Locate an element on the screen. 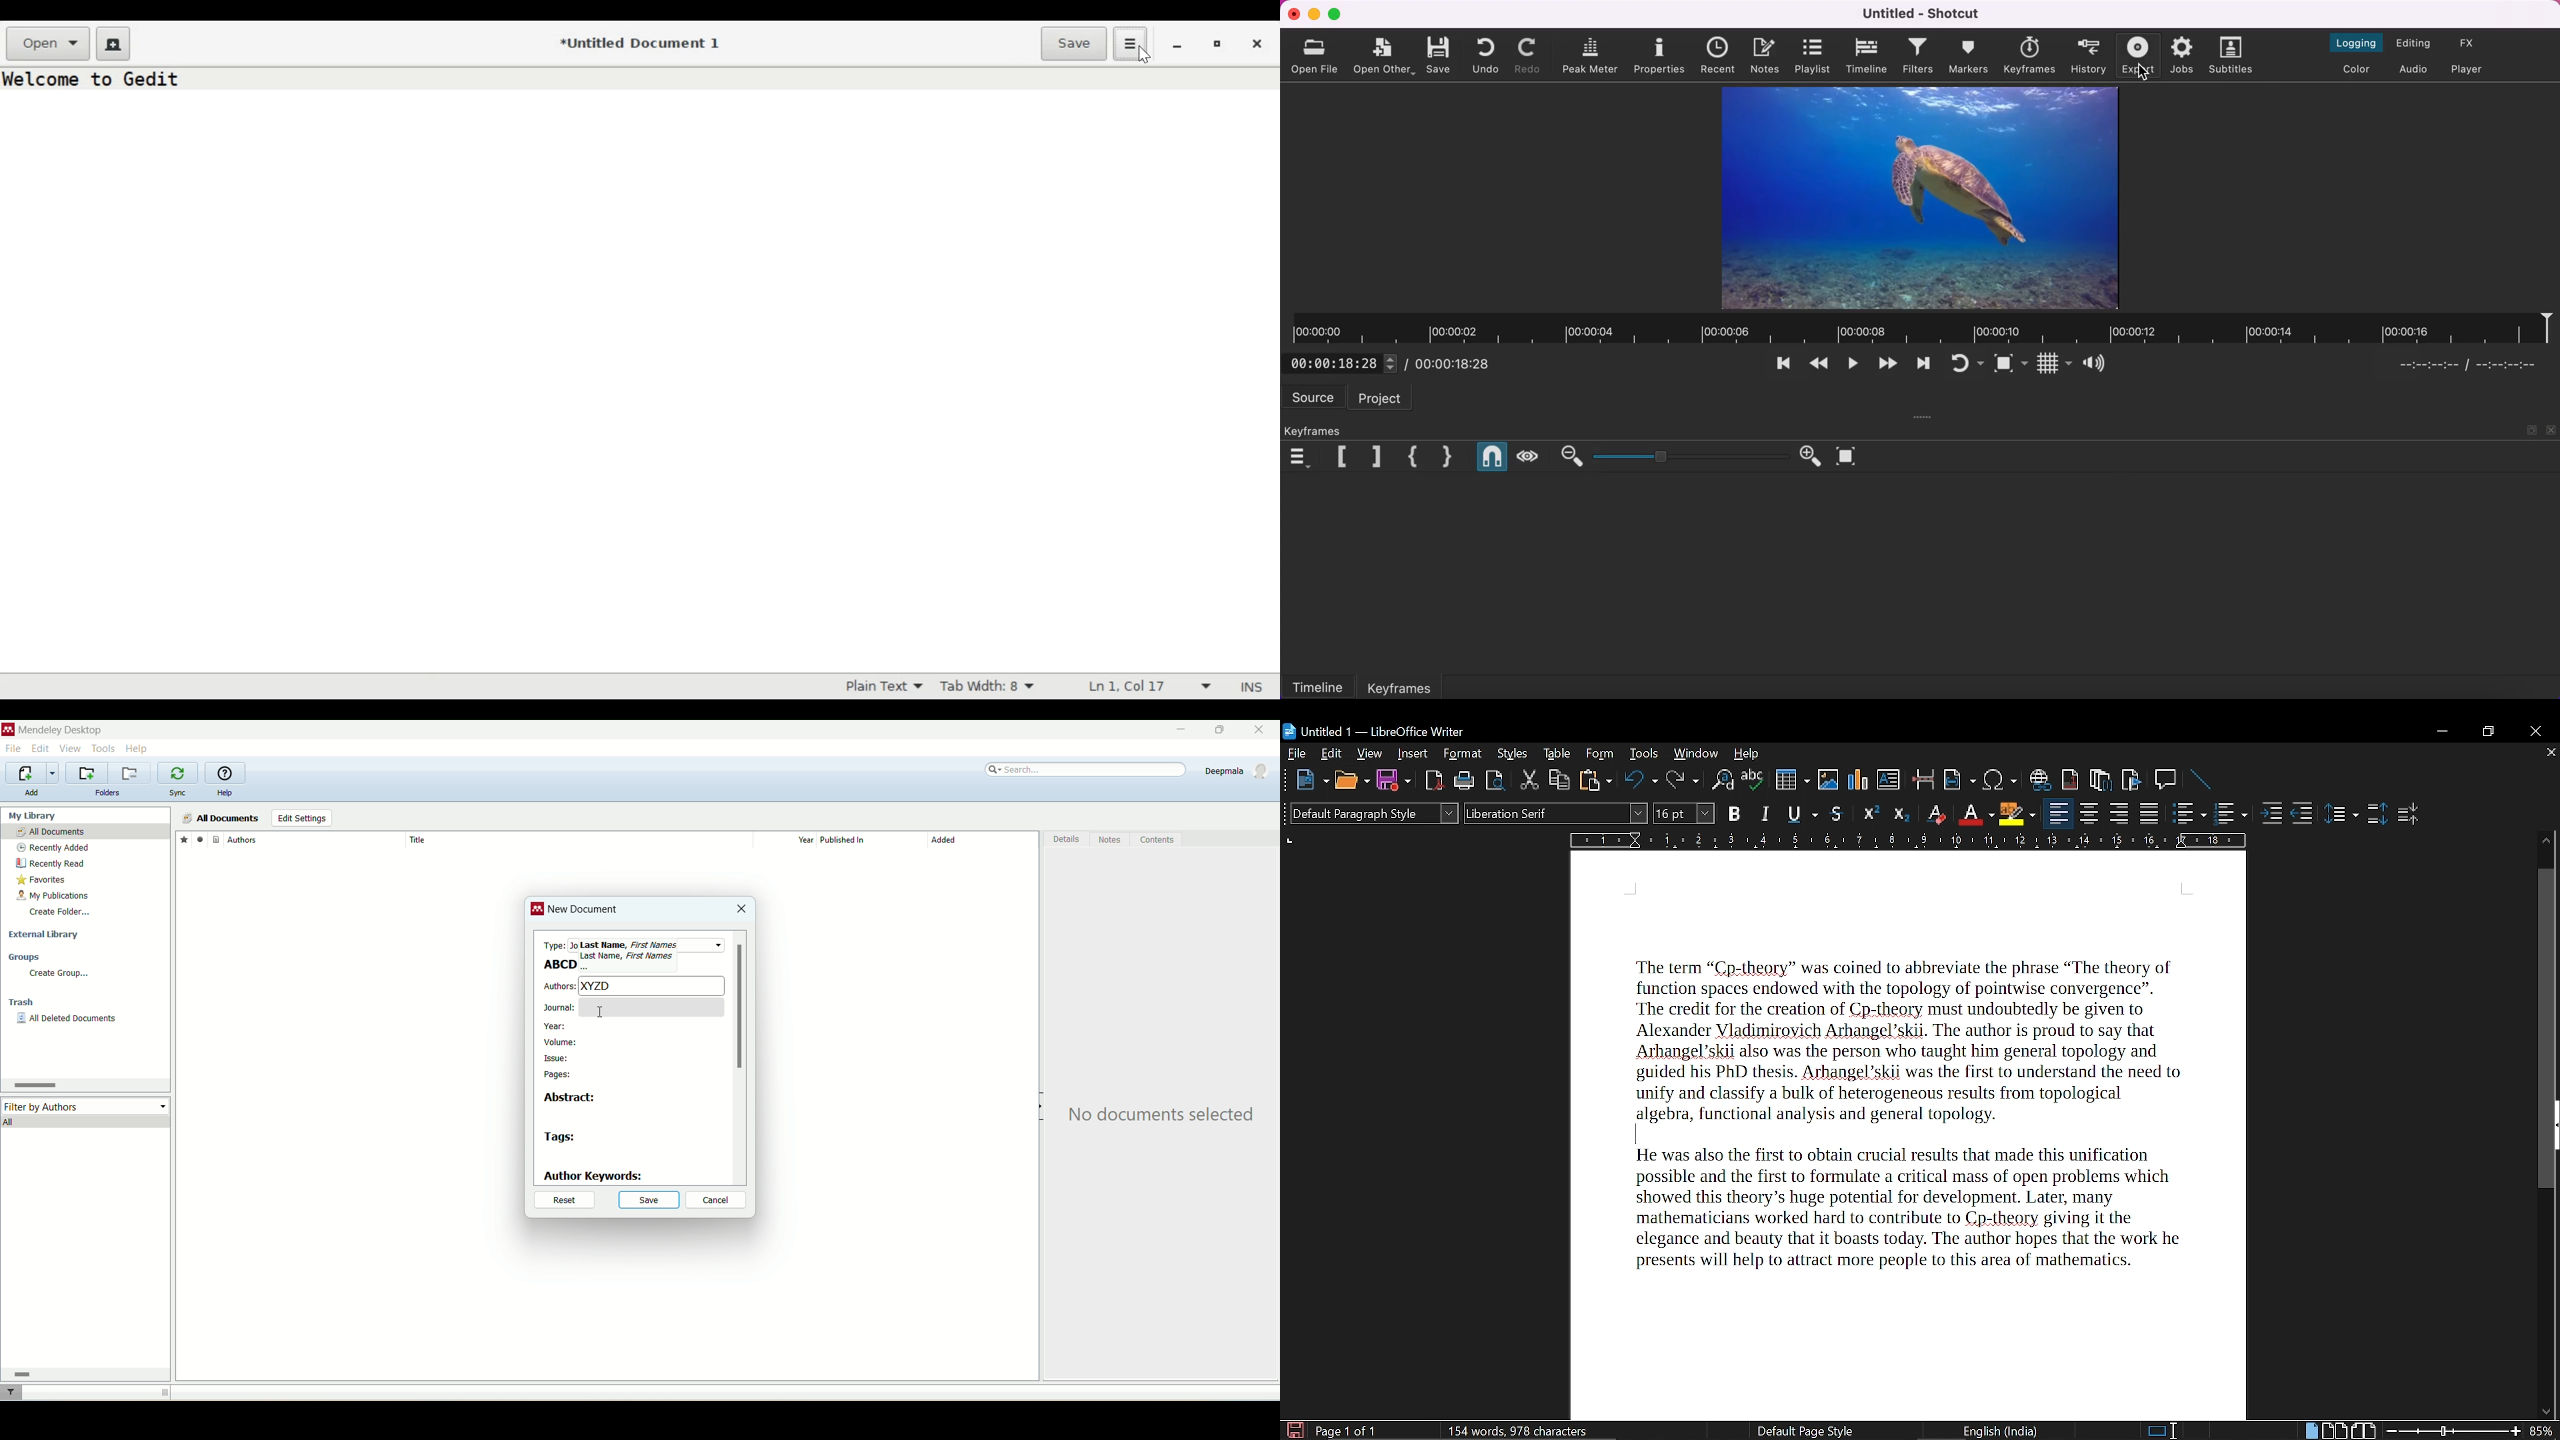 The image size is (2576, 1456). skip to the previous point is located at coordinates (1786, 366).